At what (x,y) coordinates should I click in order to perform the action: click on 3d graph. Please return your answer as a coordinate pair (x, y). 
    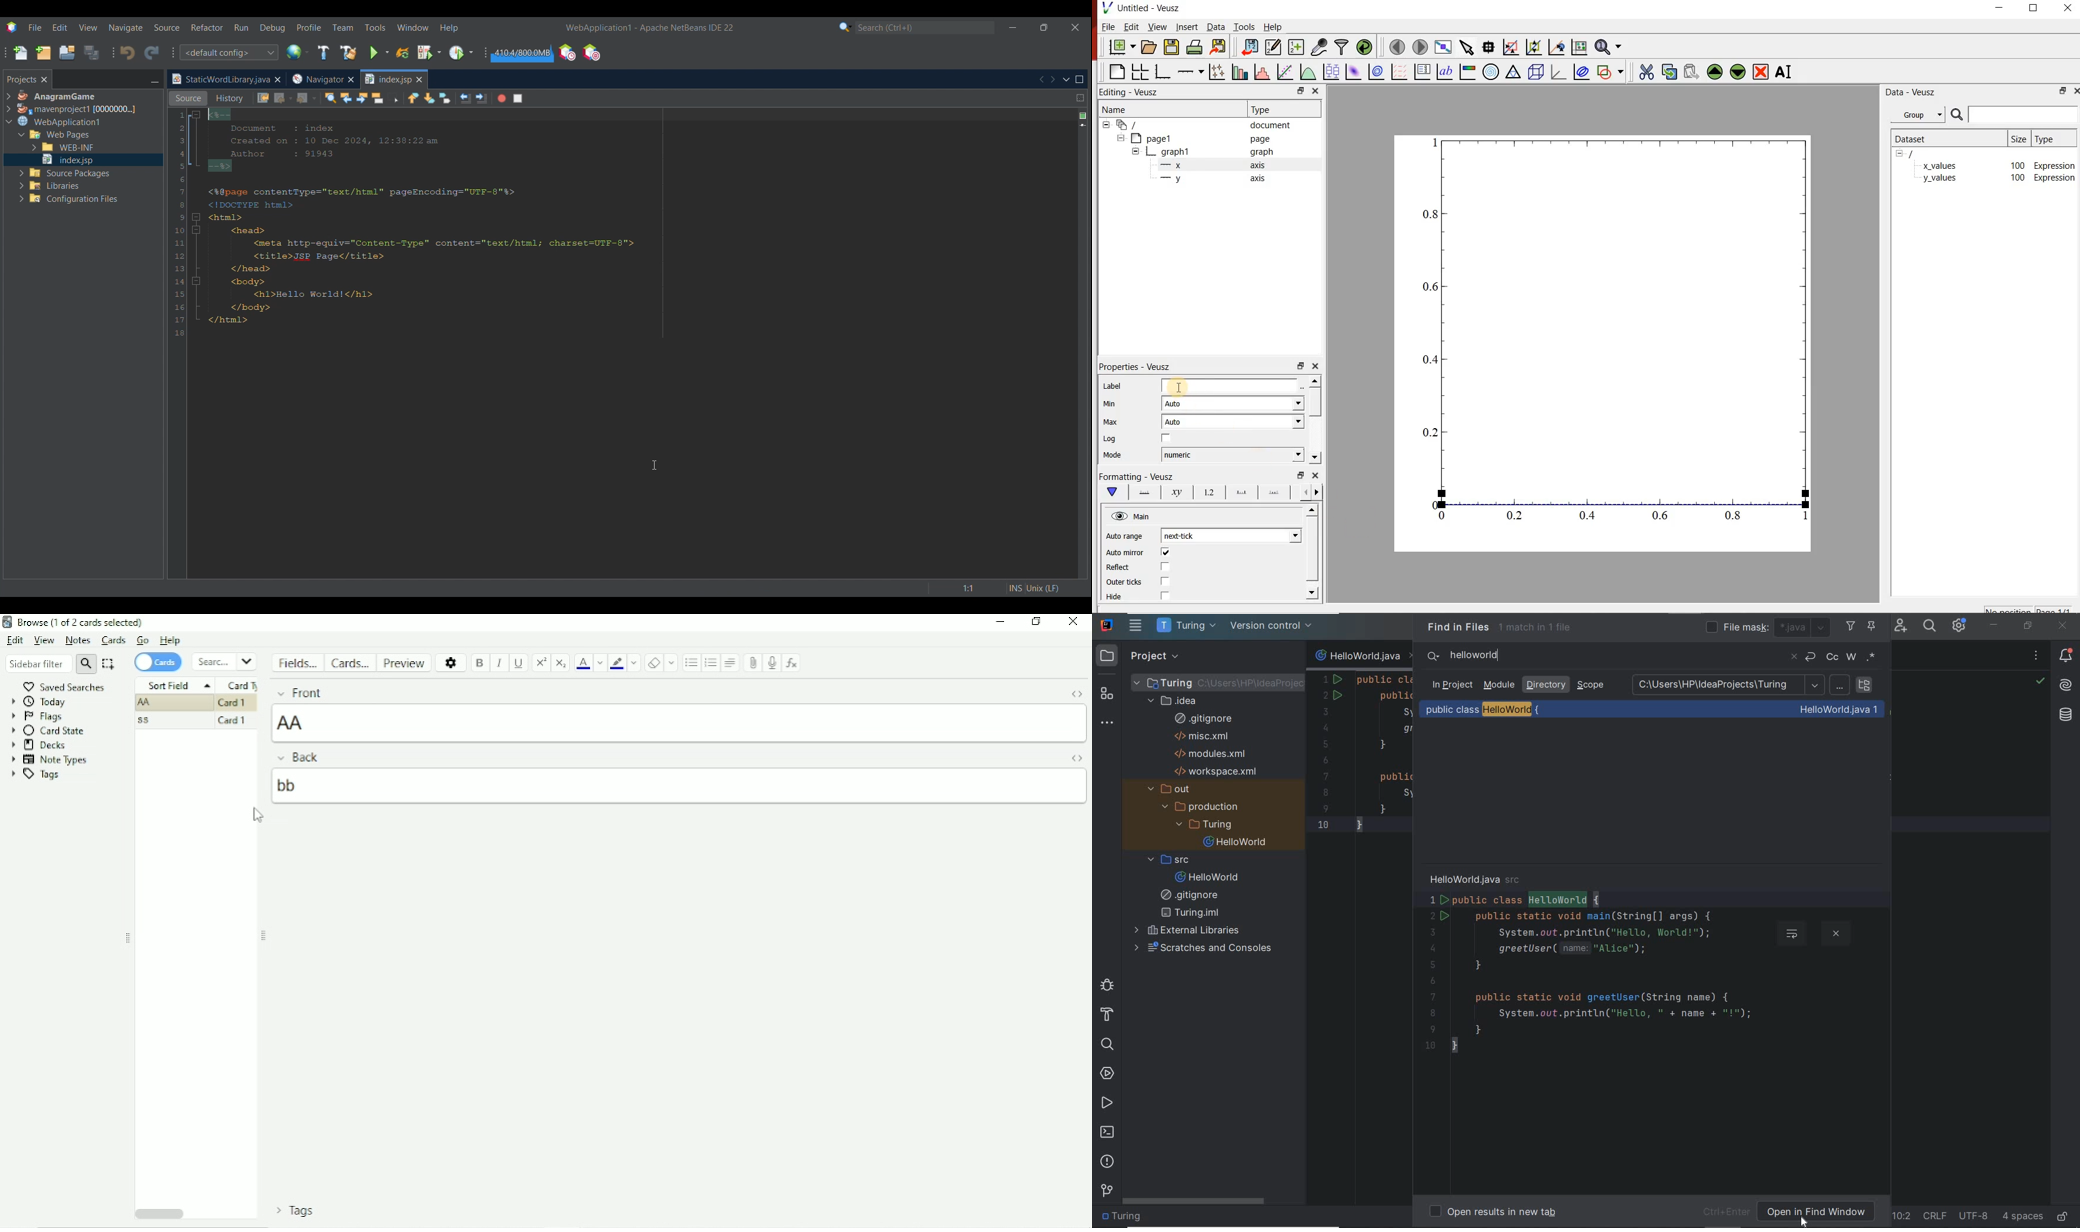
    Looking at the image, I should click on (1559, 74).